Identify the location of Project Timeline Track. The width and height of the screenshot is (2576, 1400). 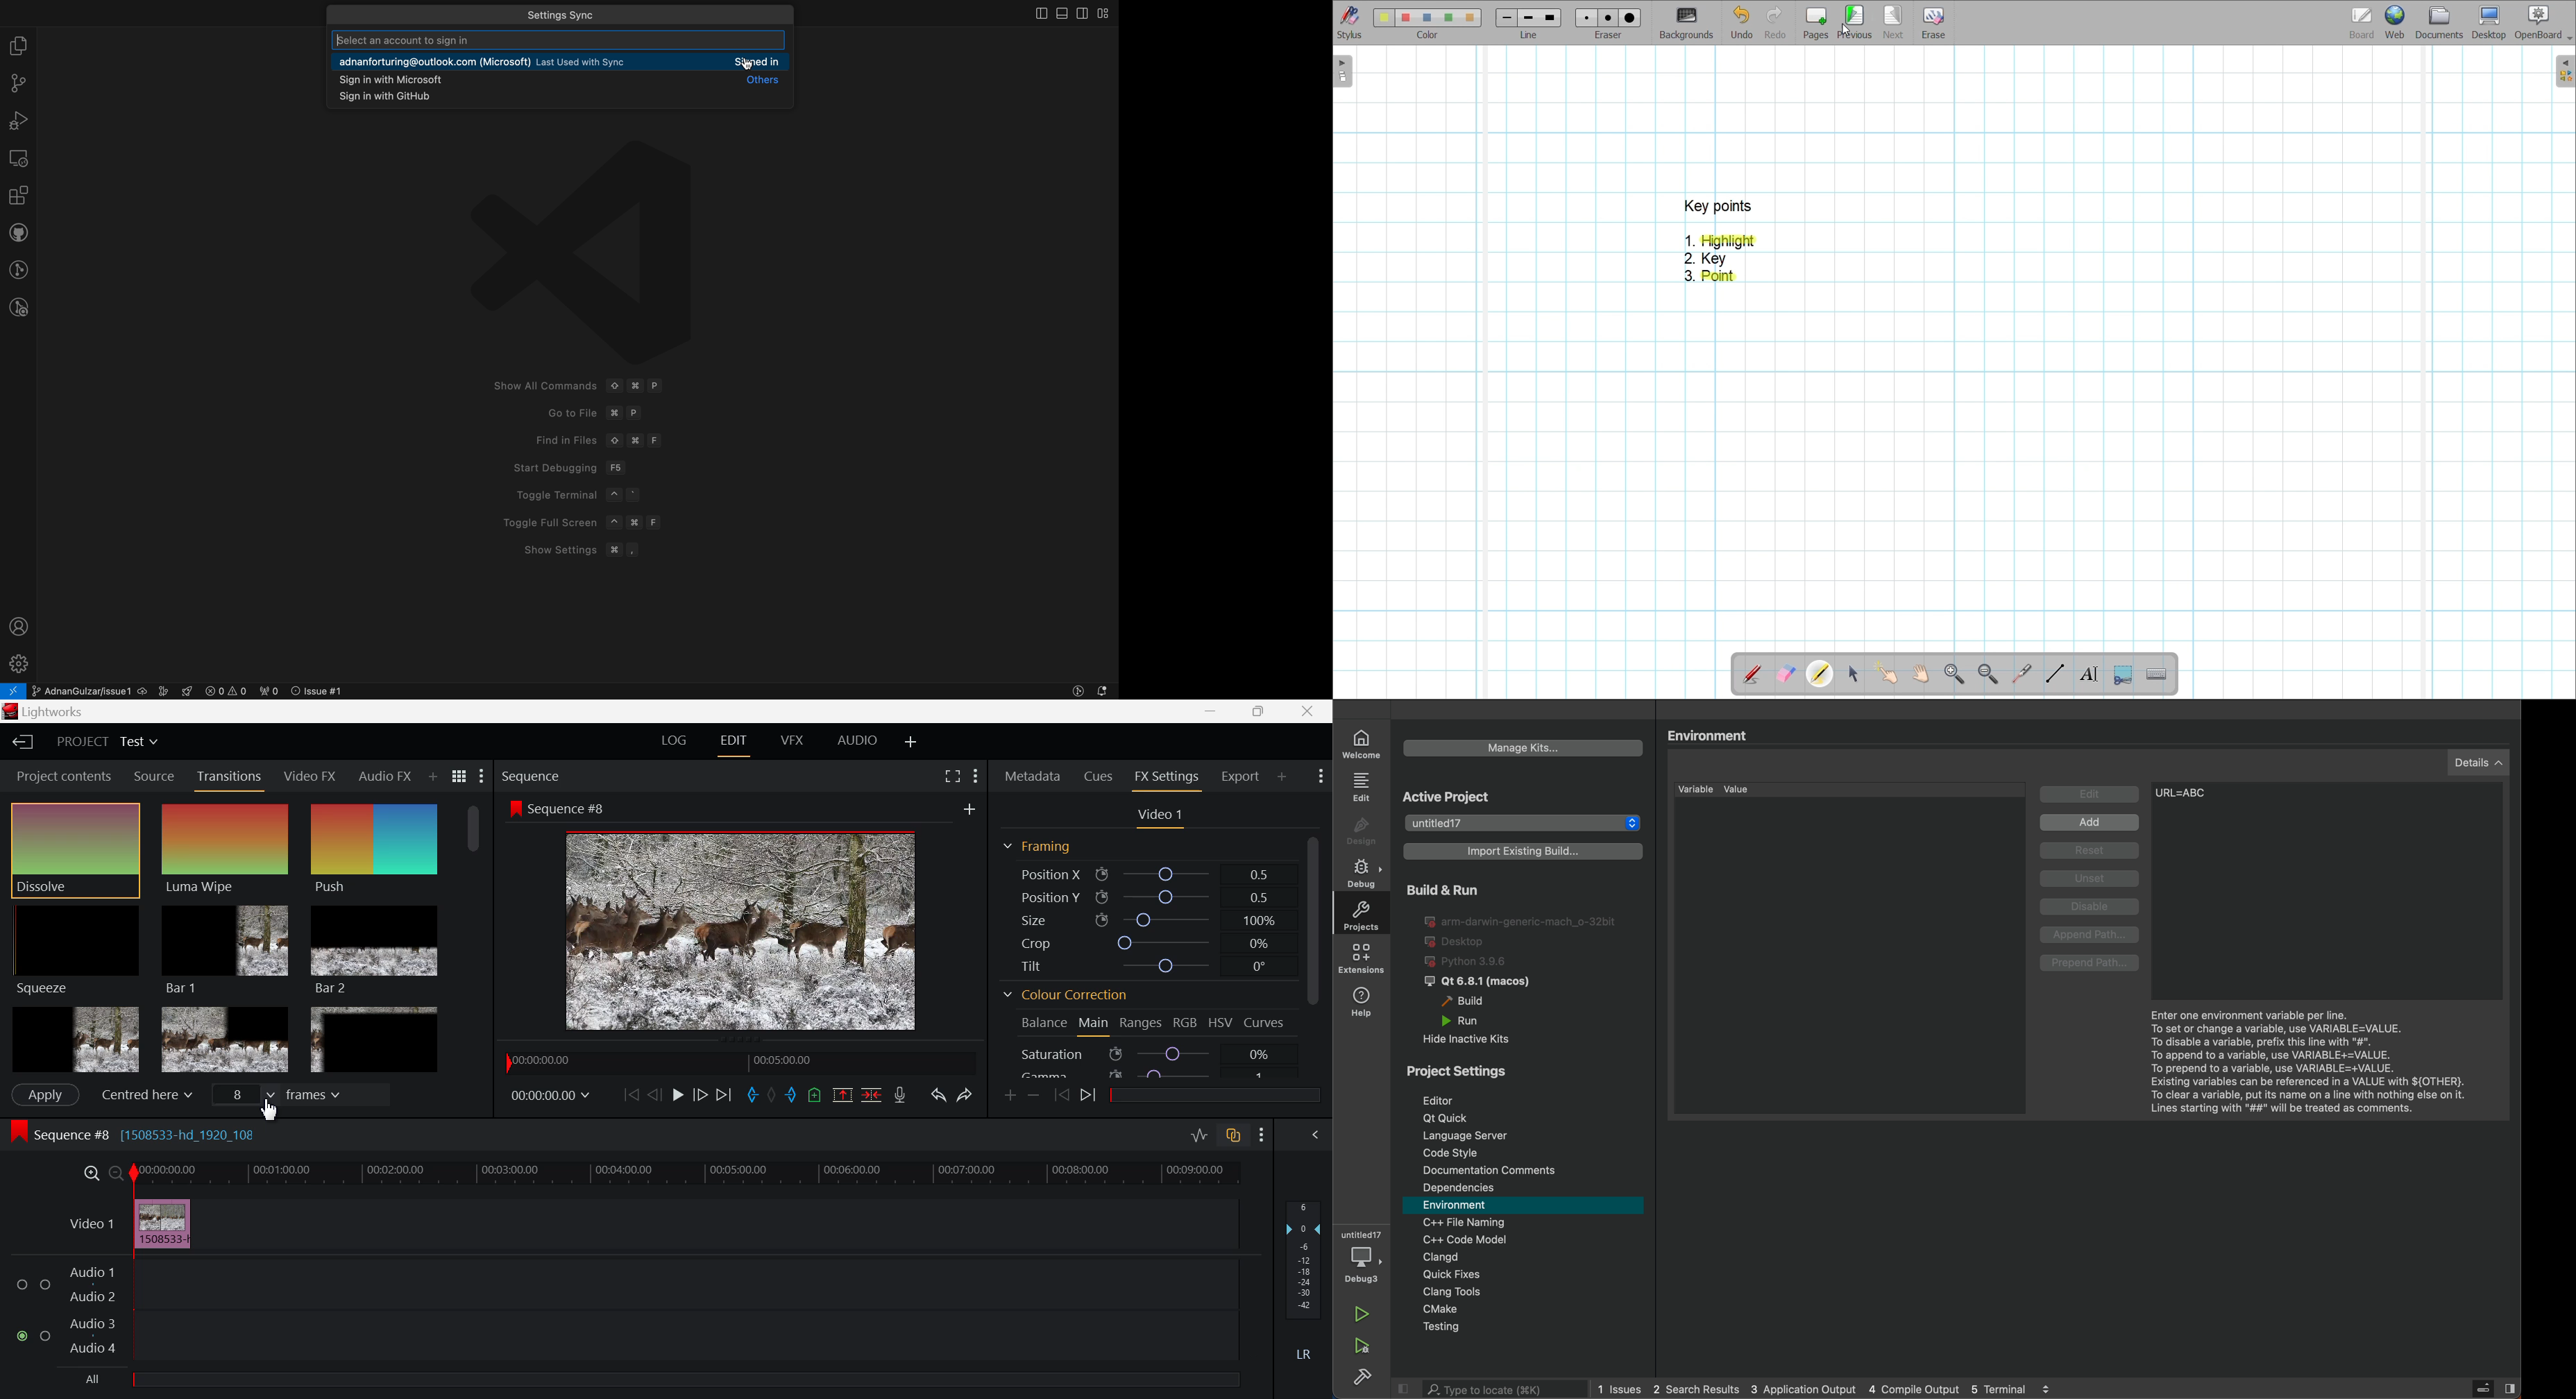
(687, 1173).